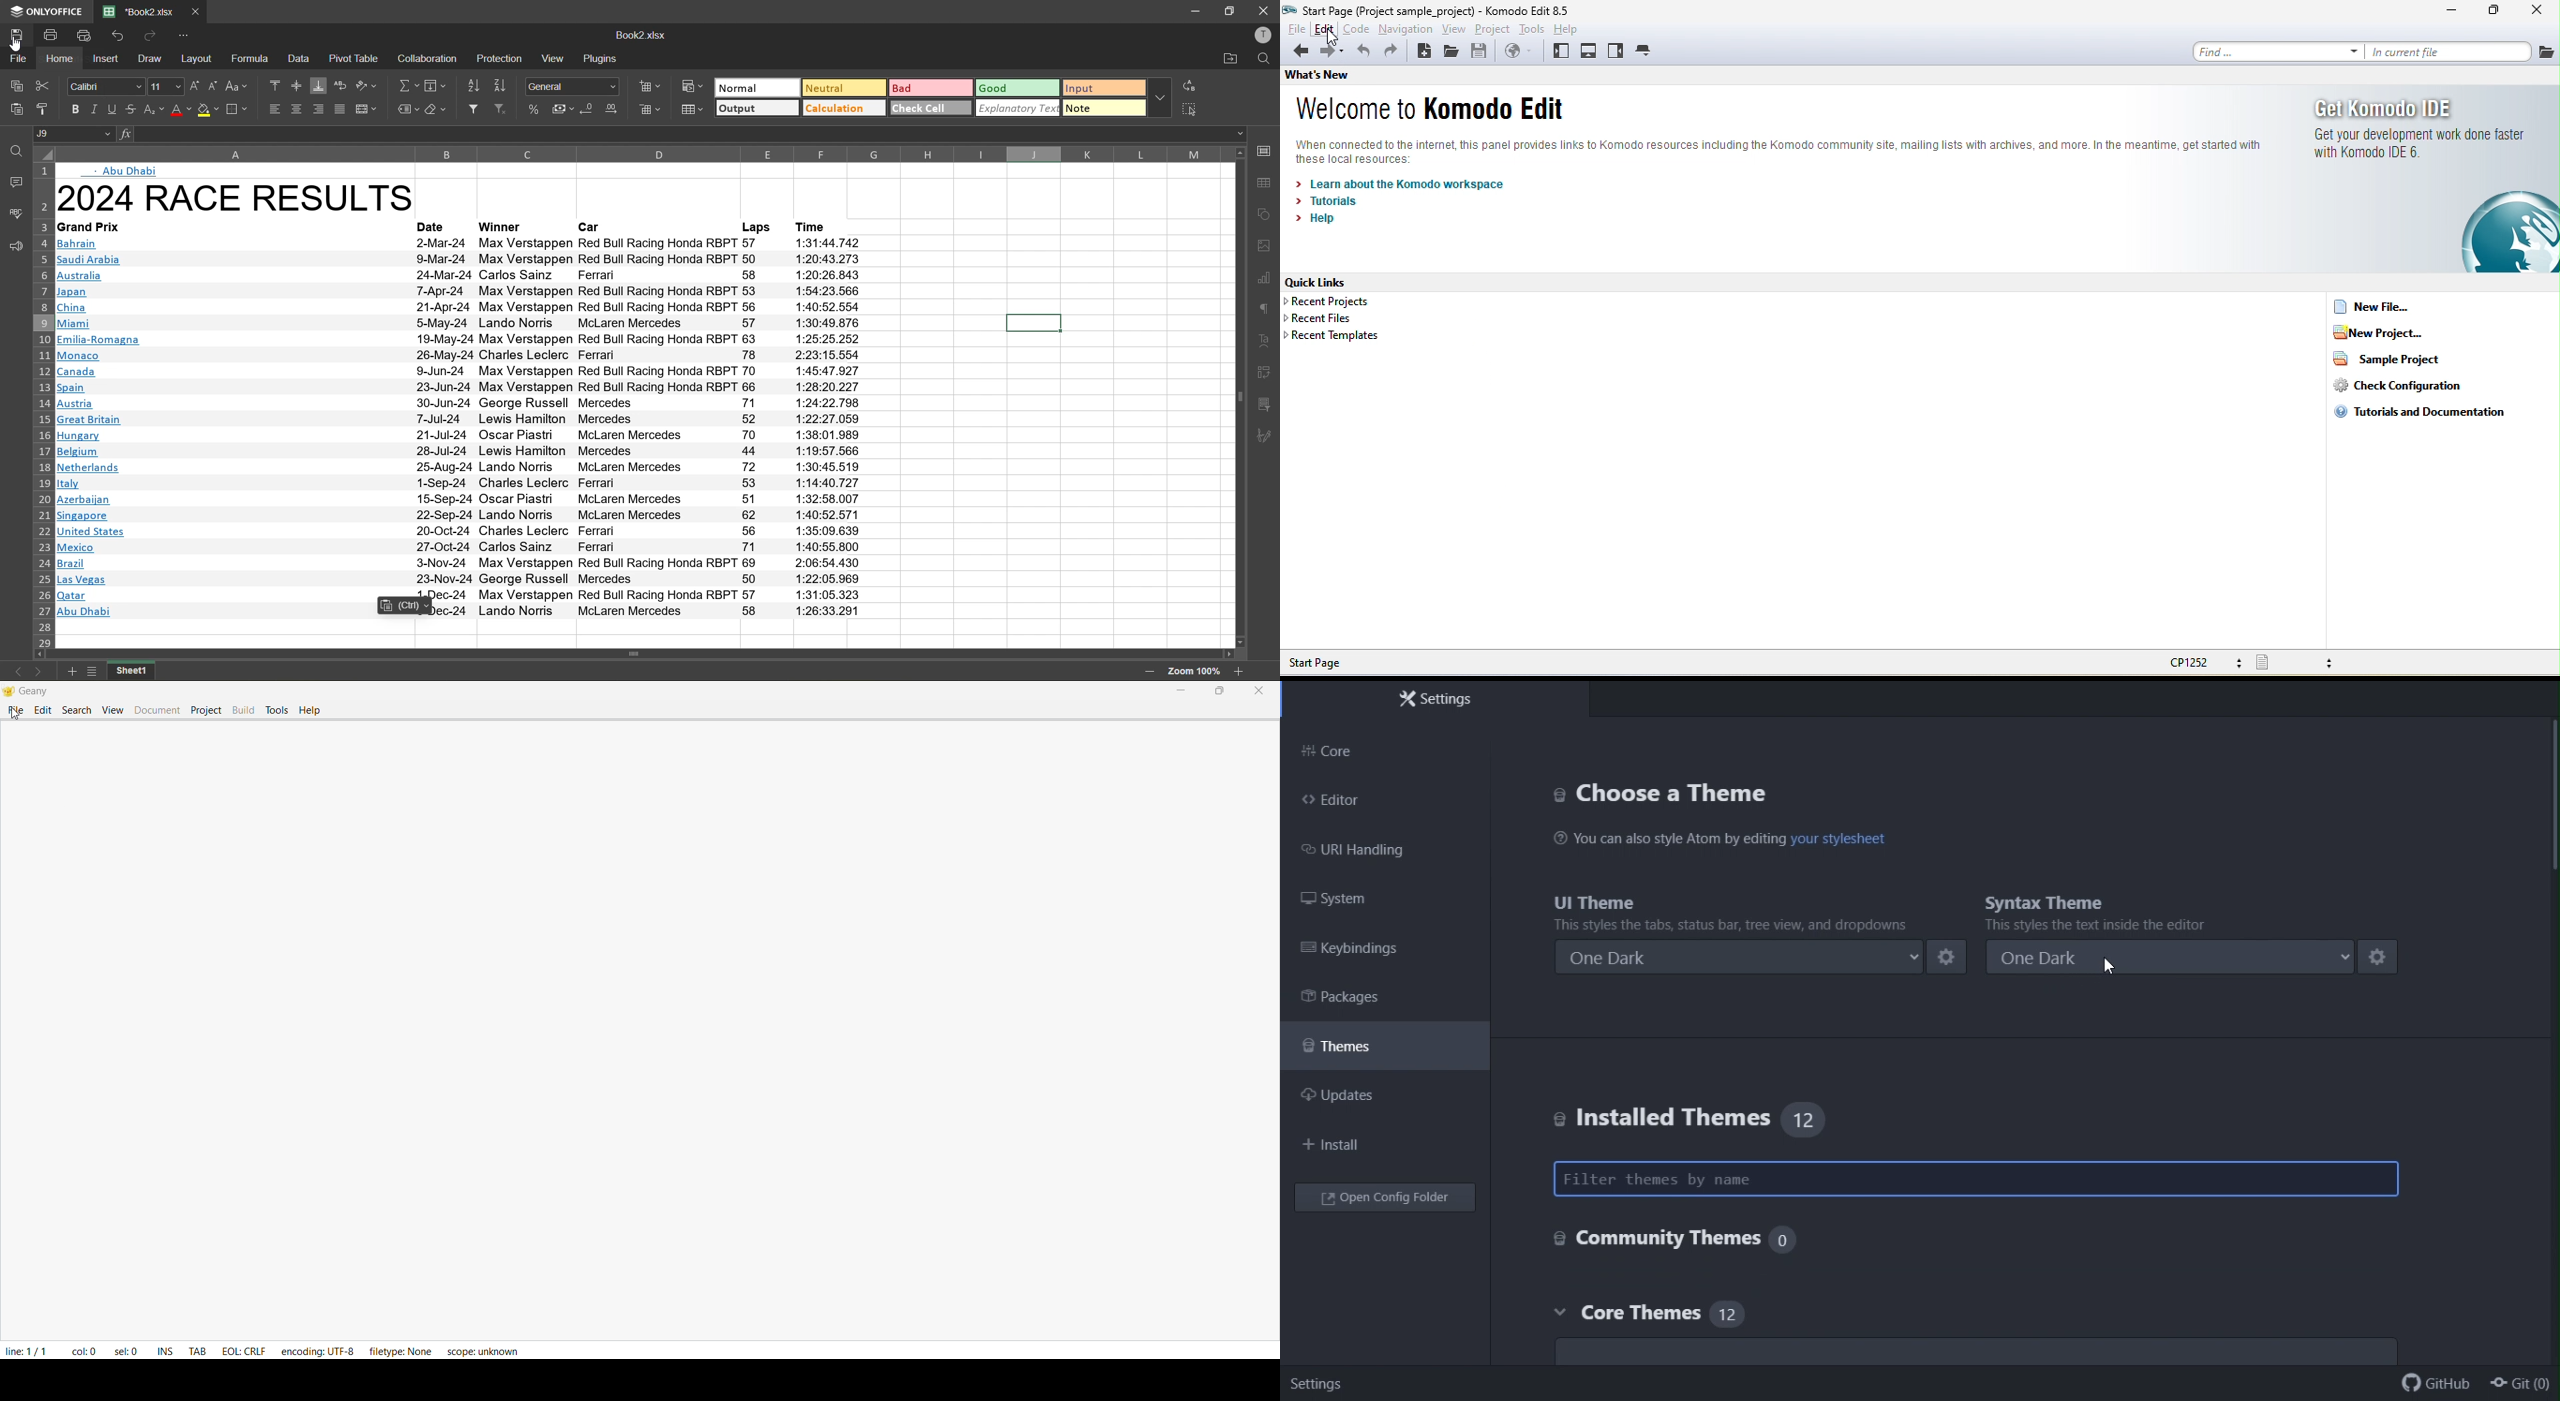 Image resolution: width=2576 pixels, height=1428 pixels. Describe the element at coordinates (459, 500) in the screenshot. I see `text info` at that location.